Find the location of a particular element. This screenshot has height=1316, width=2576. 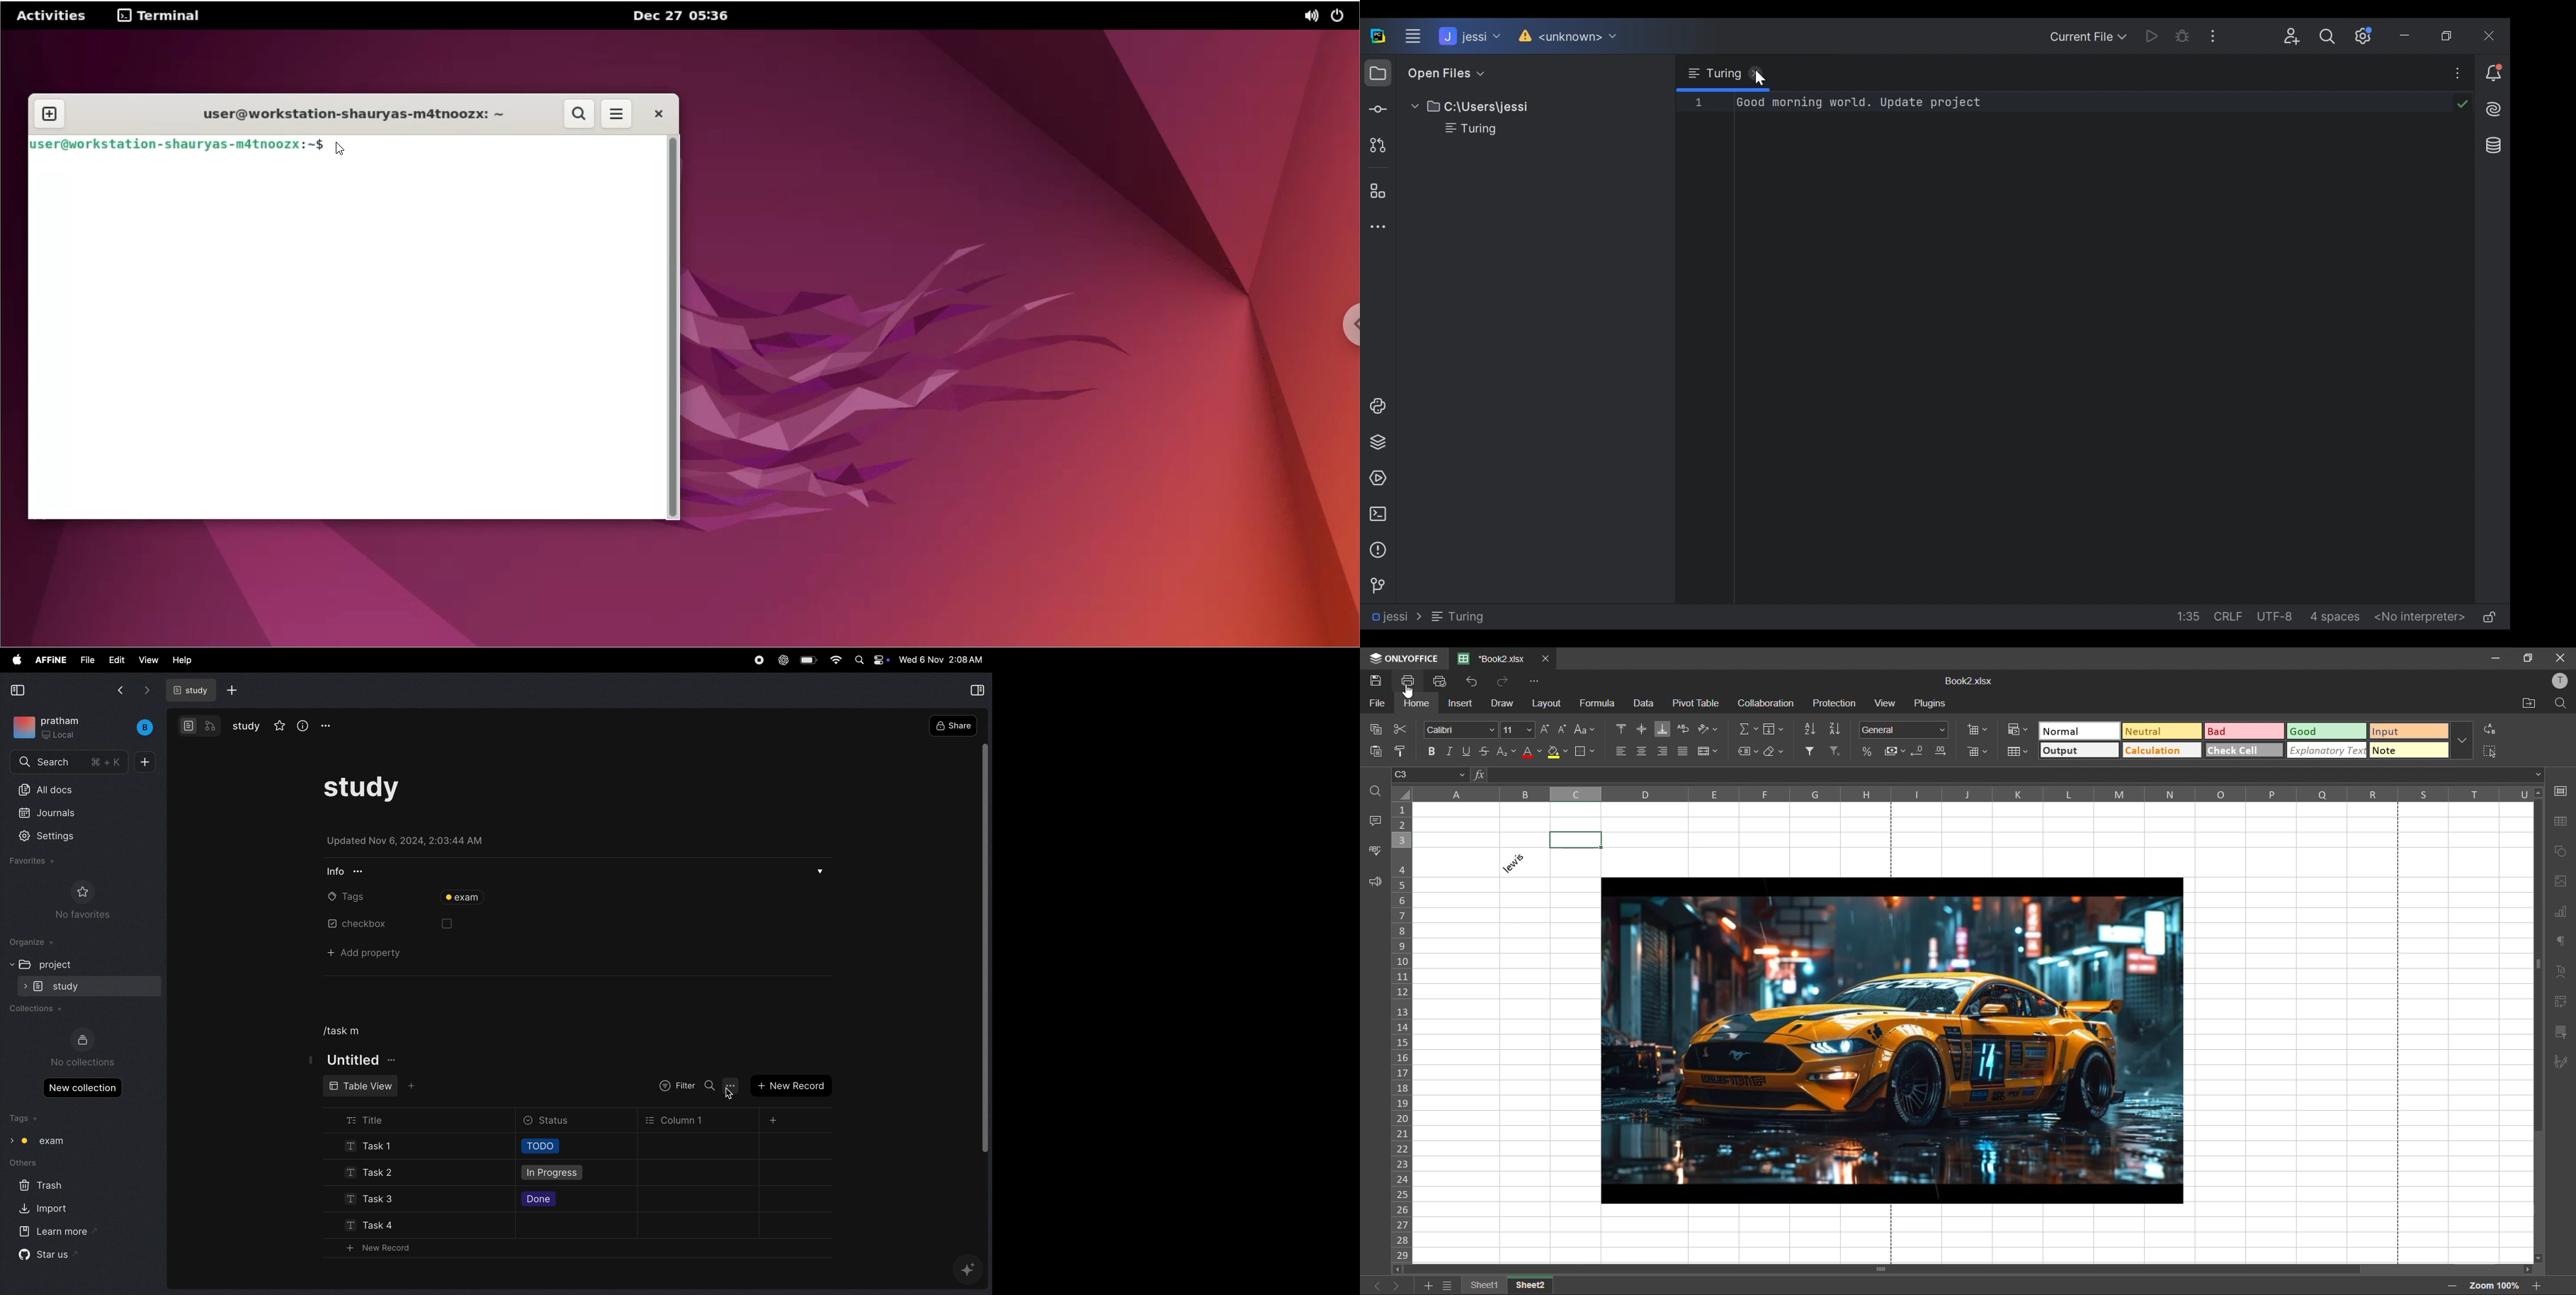

clear is located at coordinates (1775, 751).